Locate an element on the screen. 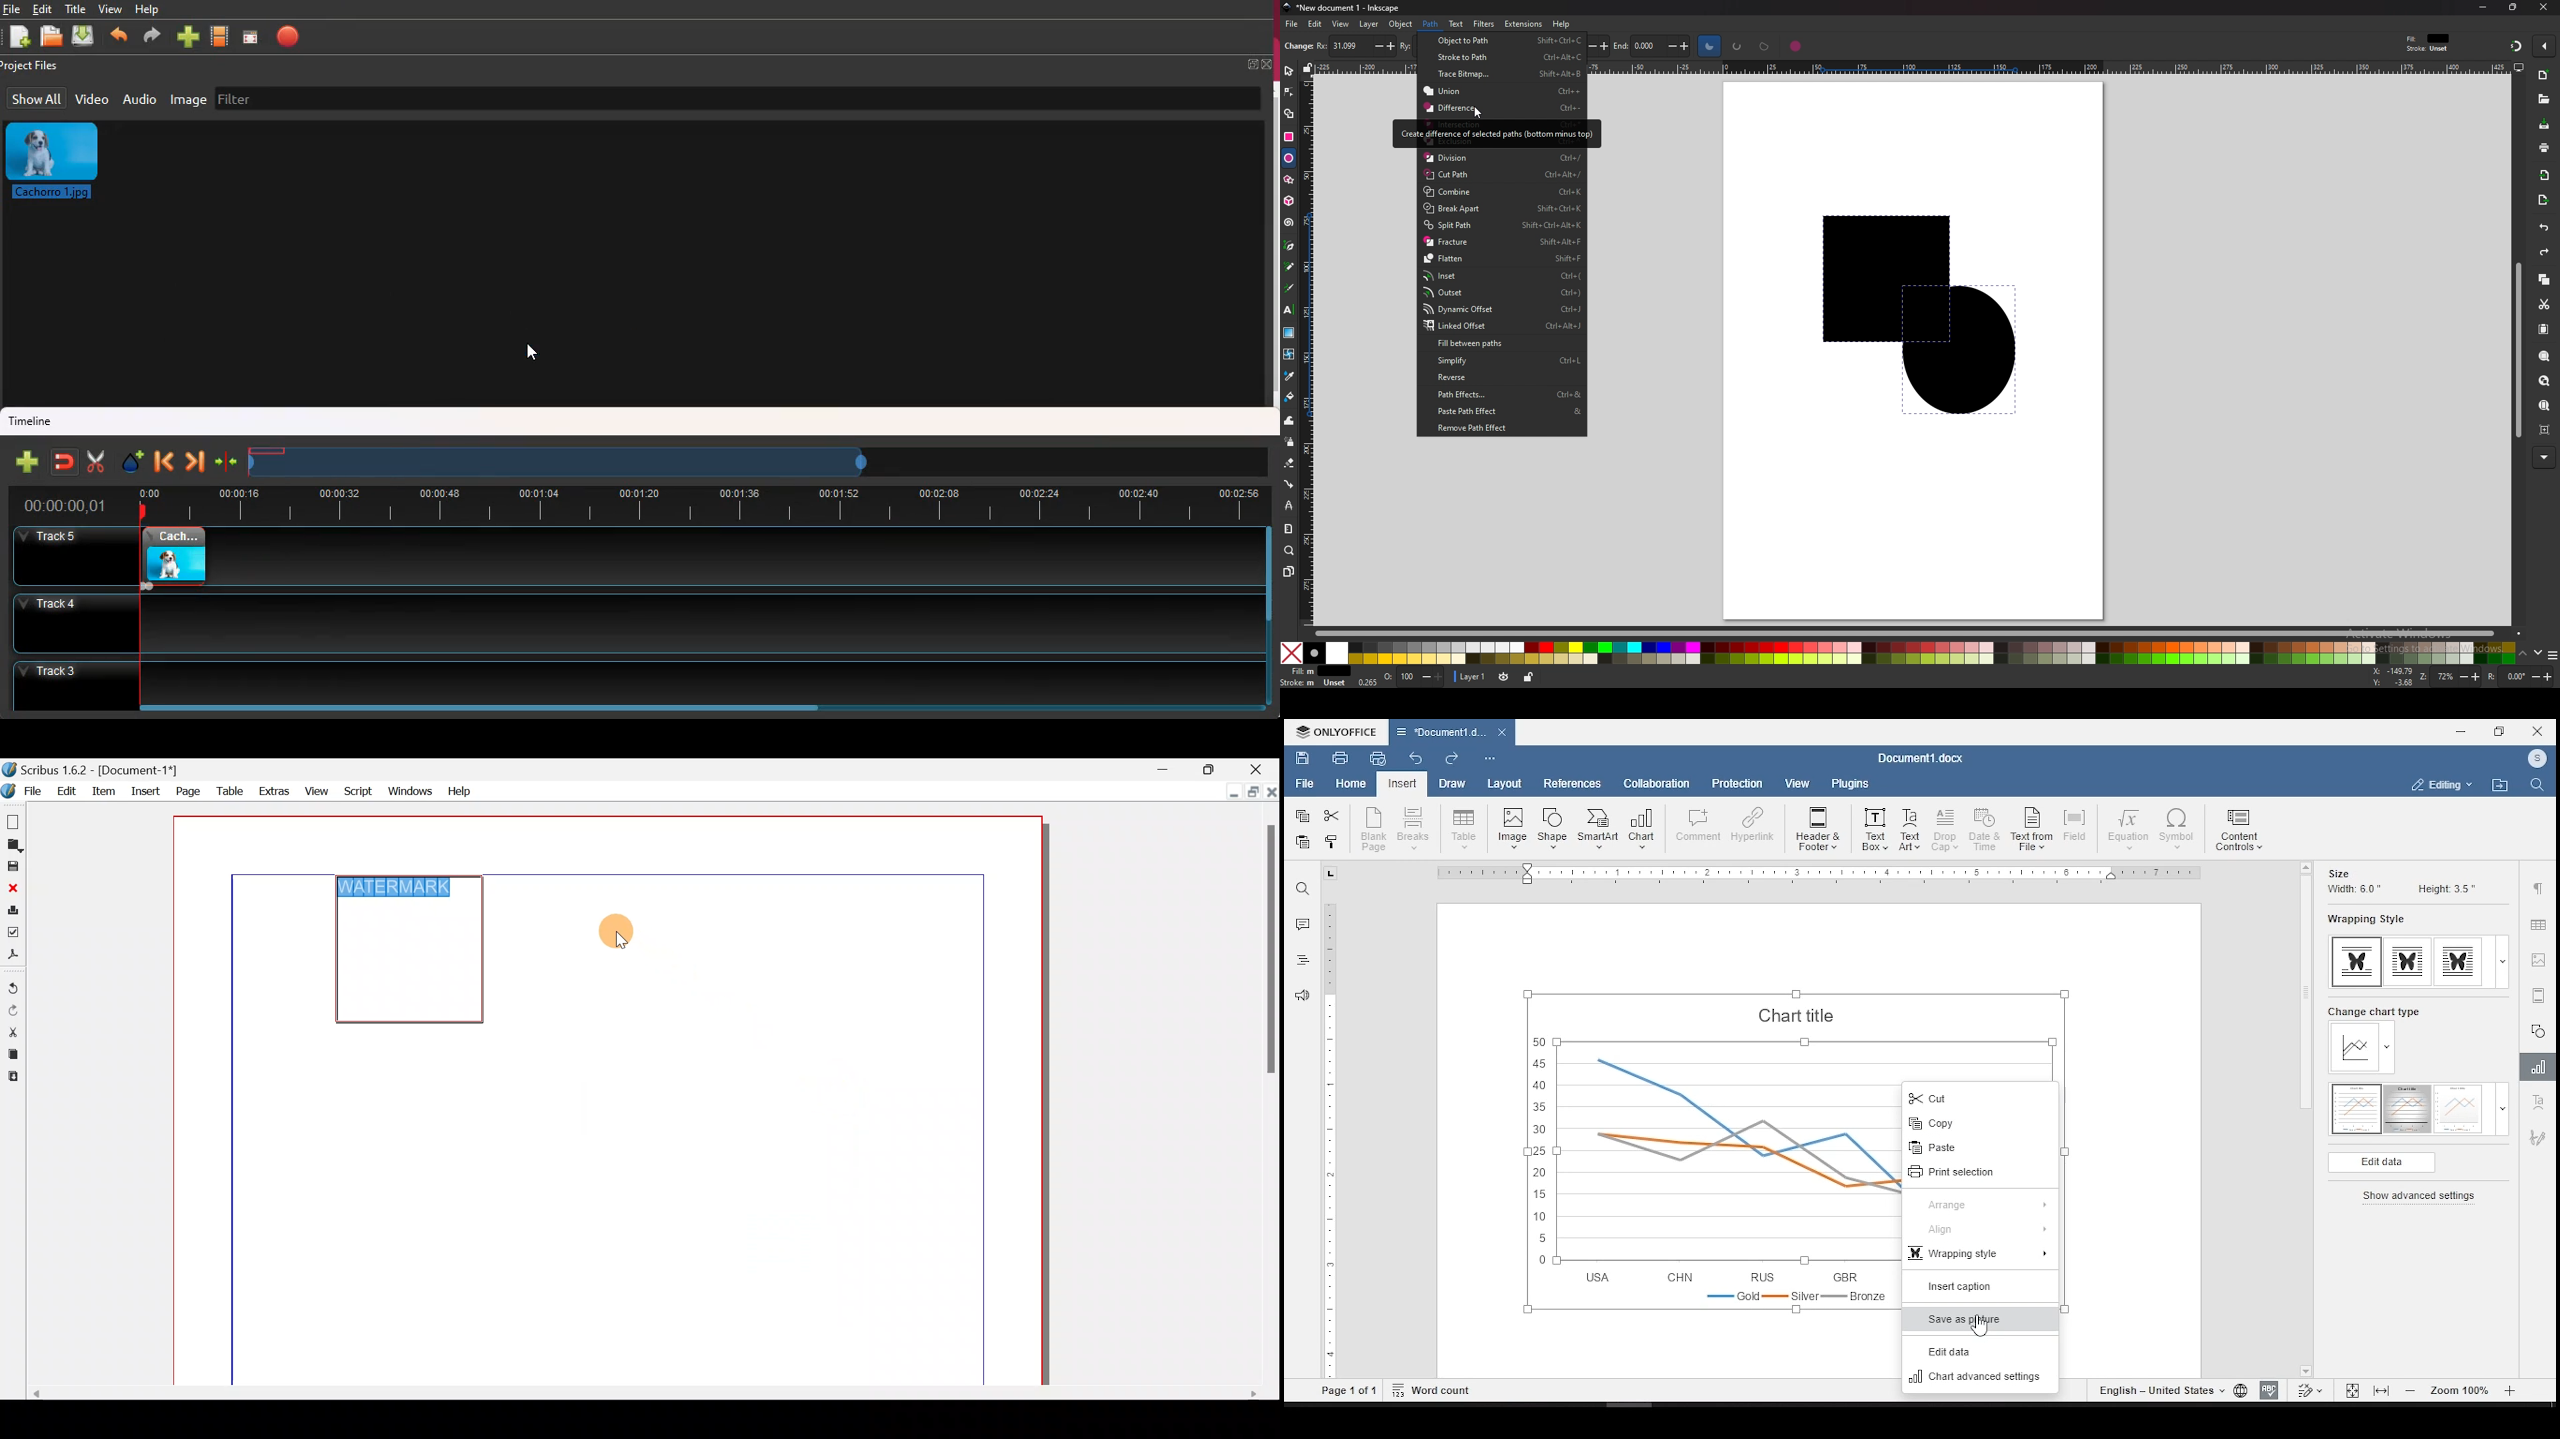 The image size is (2576, 1456). Help is located at coordinates (459, 789).